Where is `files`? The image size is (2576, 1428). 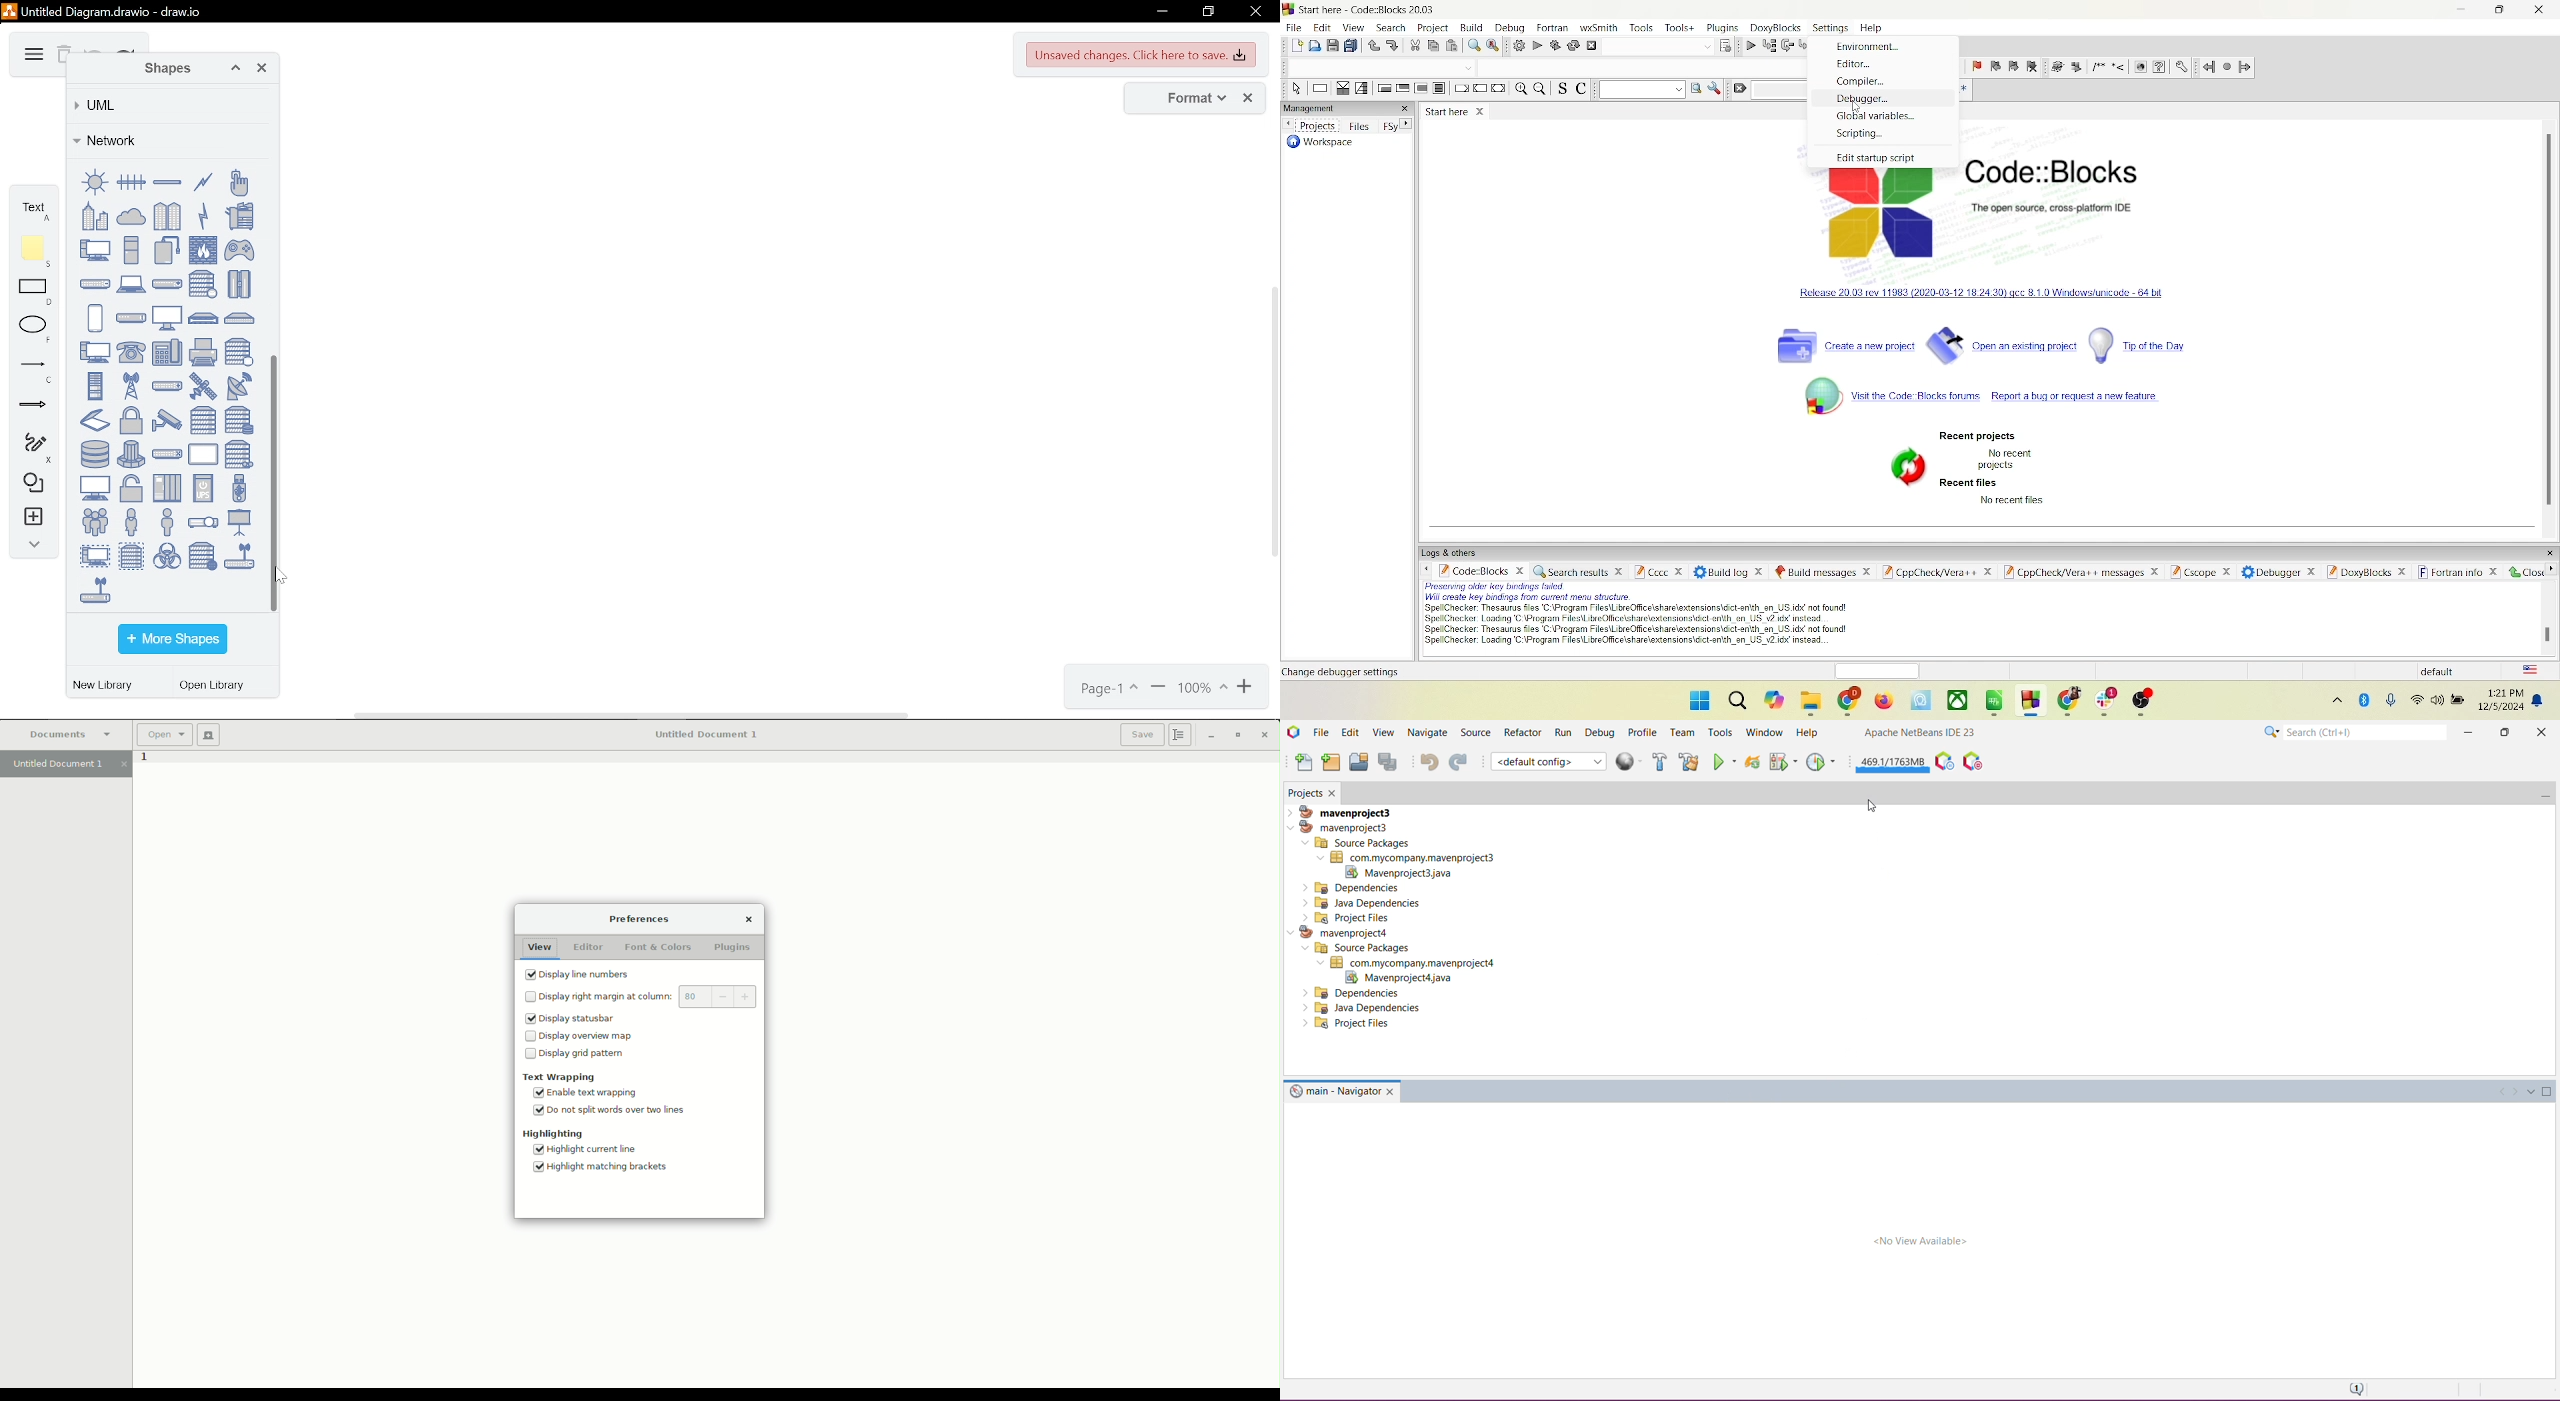
files is located at coordinates (1360, 125).